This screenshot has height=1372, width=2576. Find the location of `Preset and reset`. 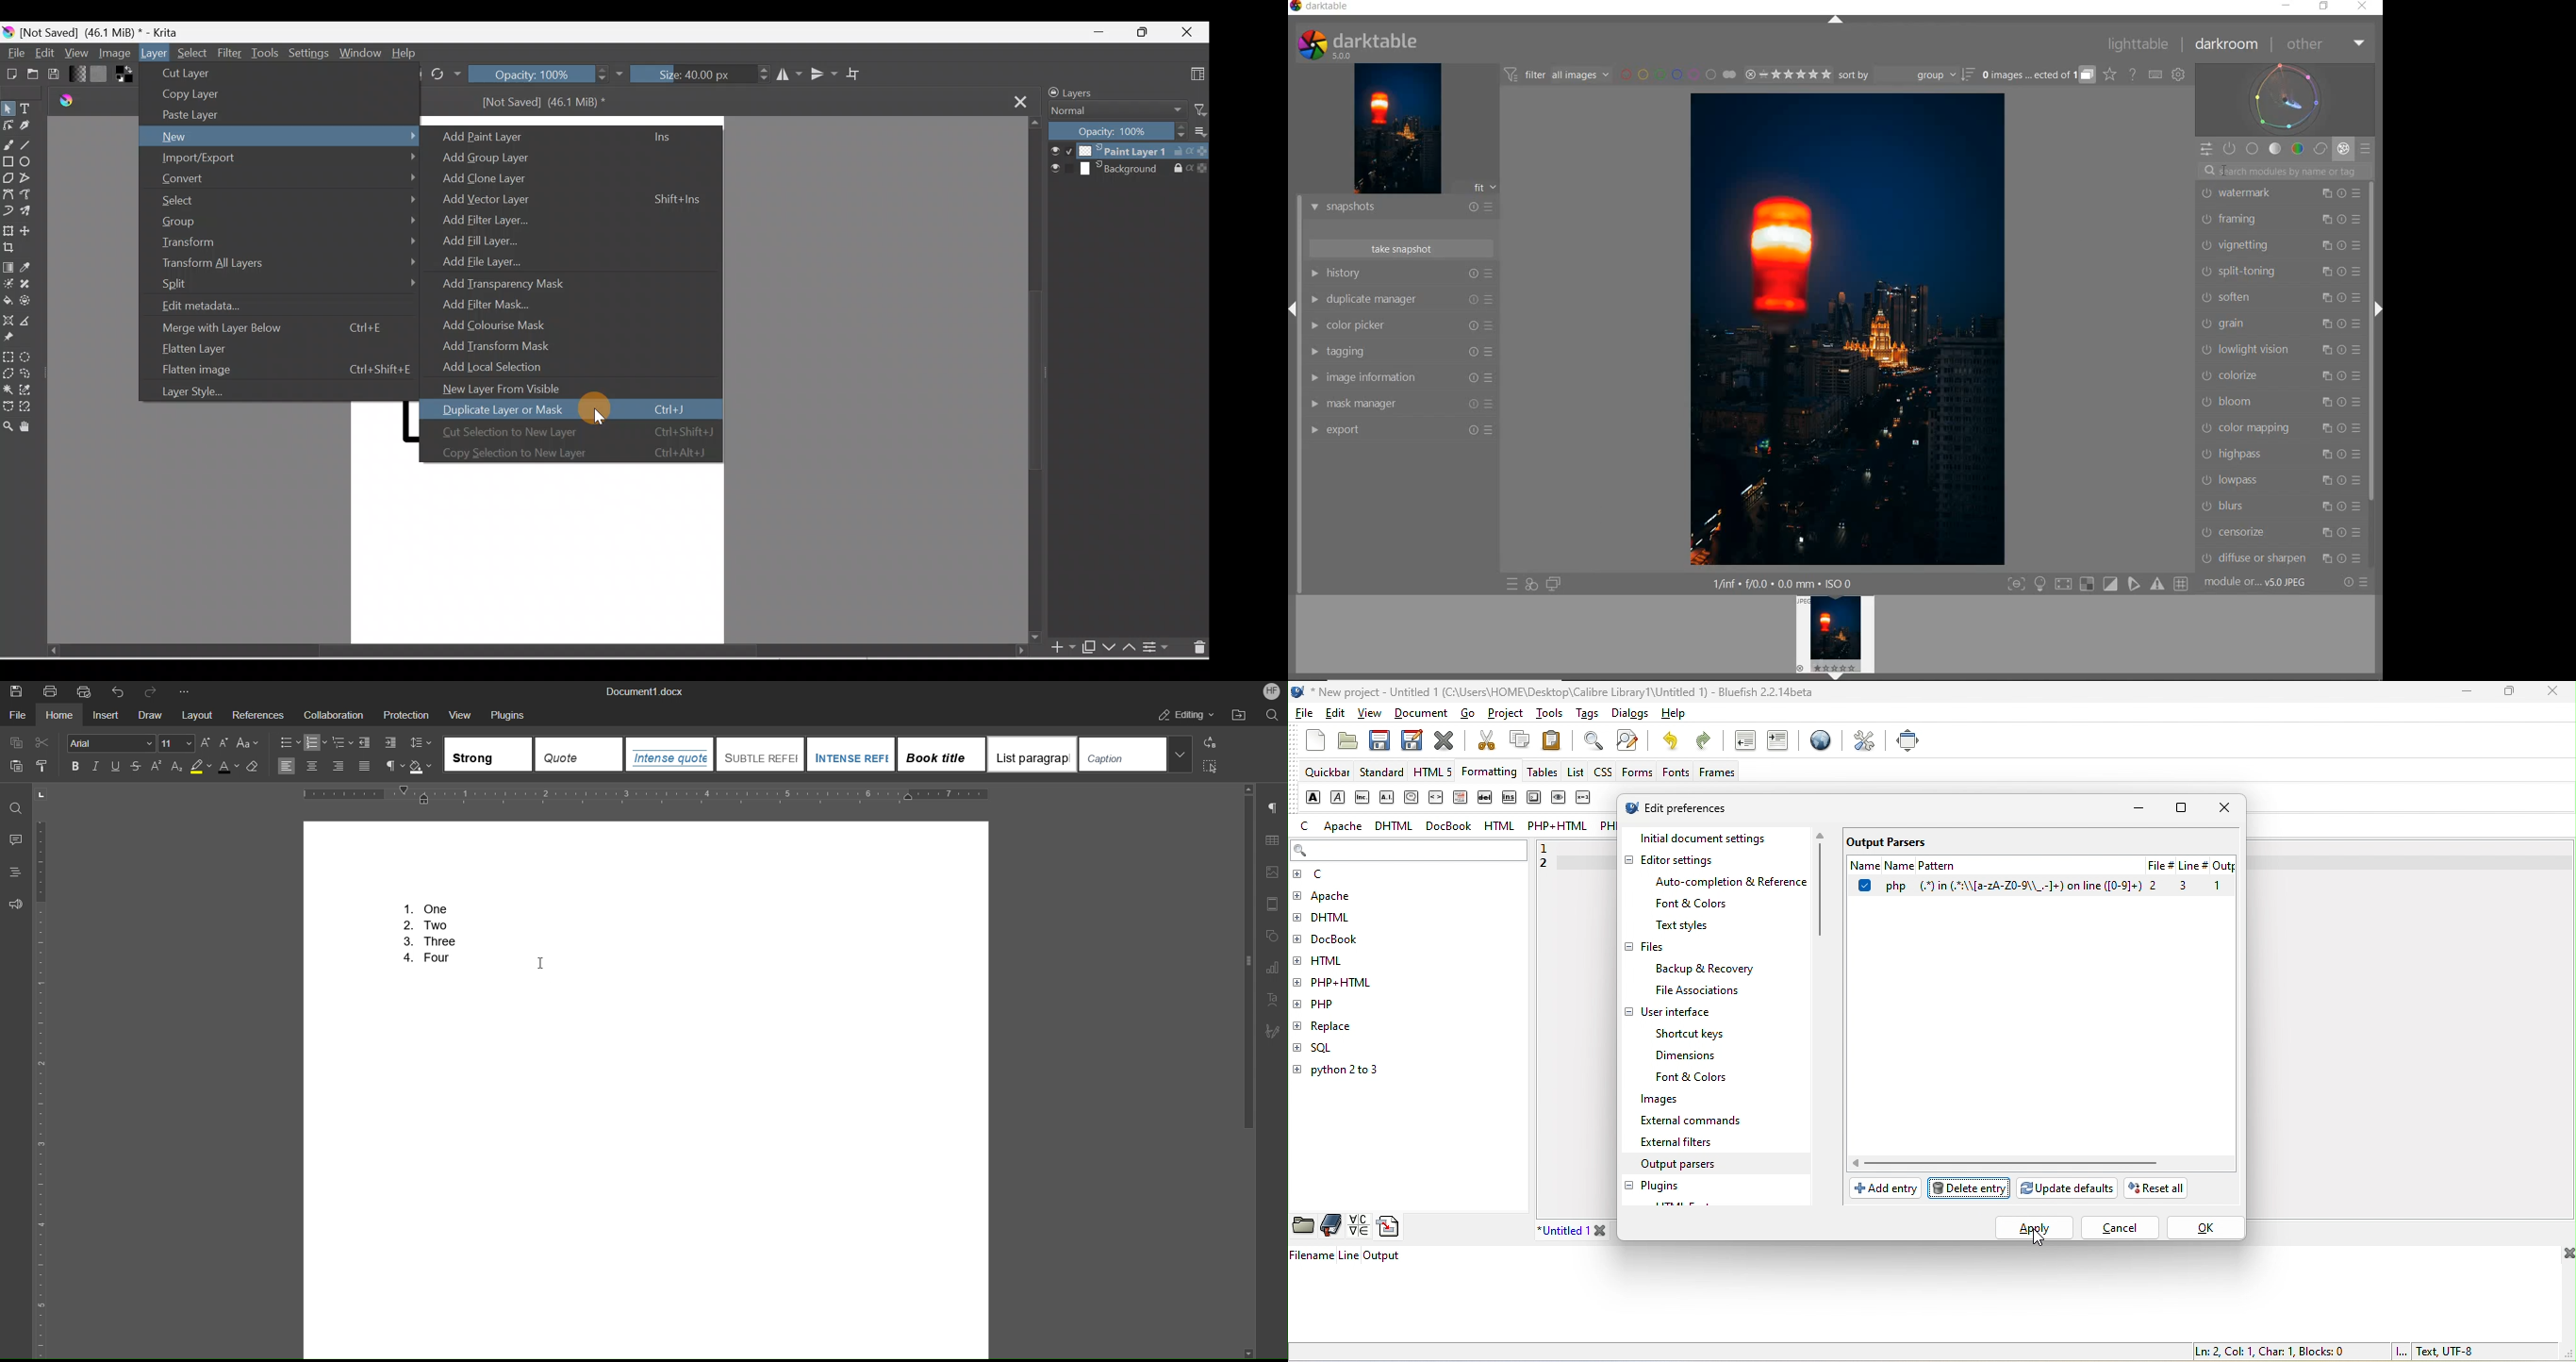

Preset and reset is located at coordinates (1492, 327).